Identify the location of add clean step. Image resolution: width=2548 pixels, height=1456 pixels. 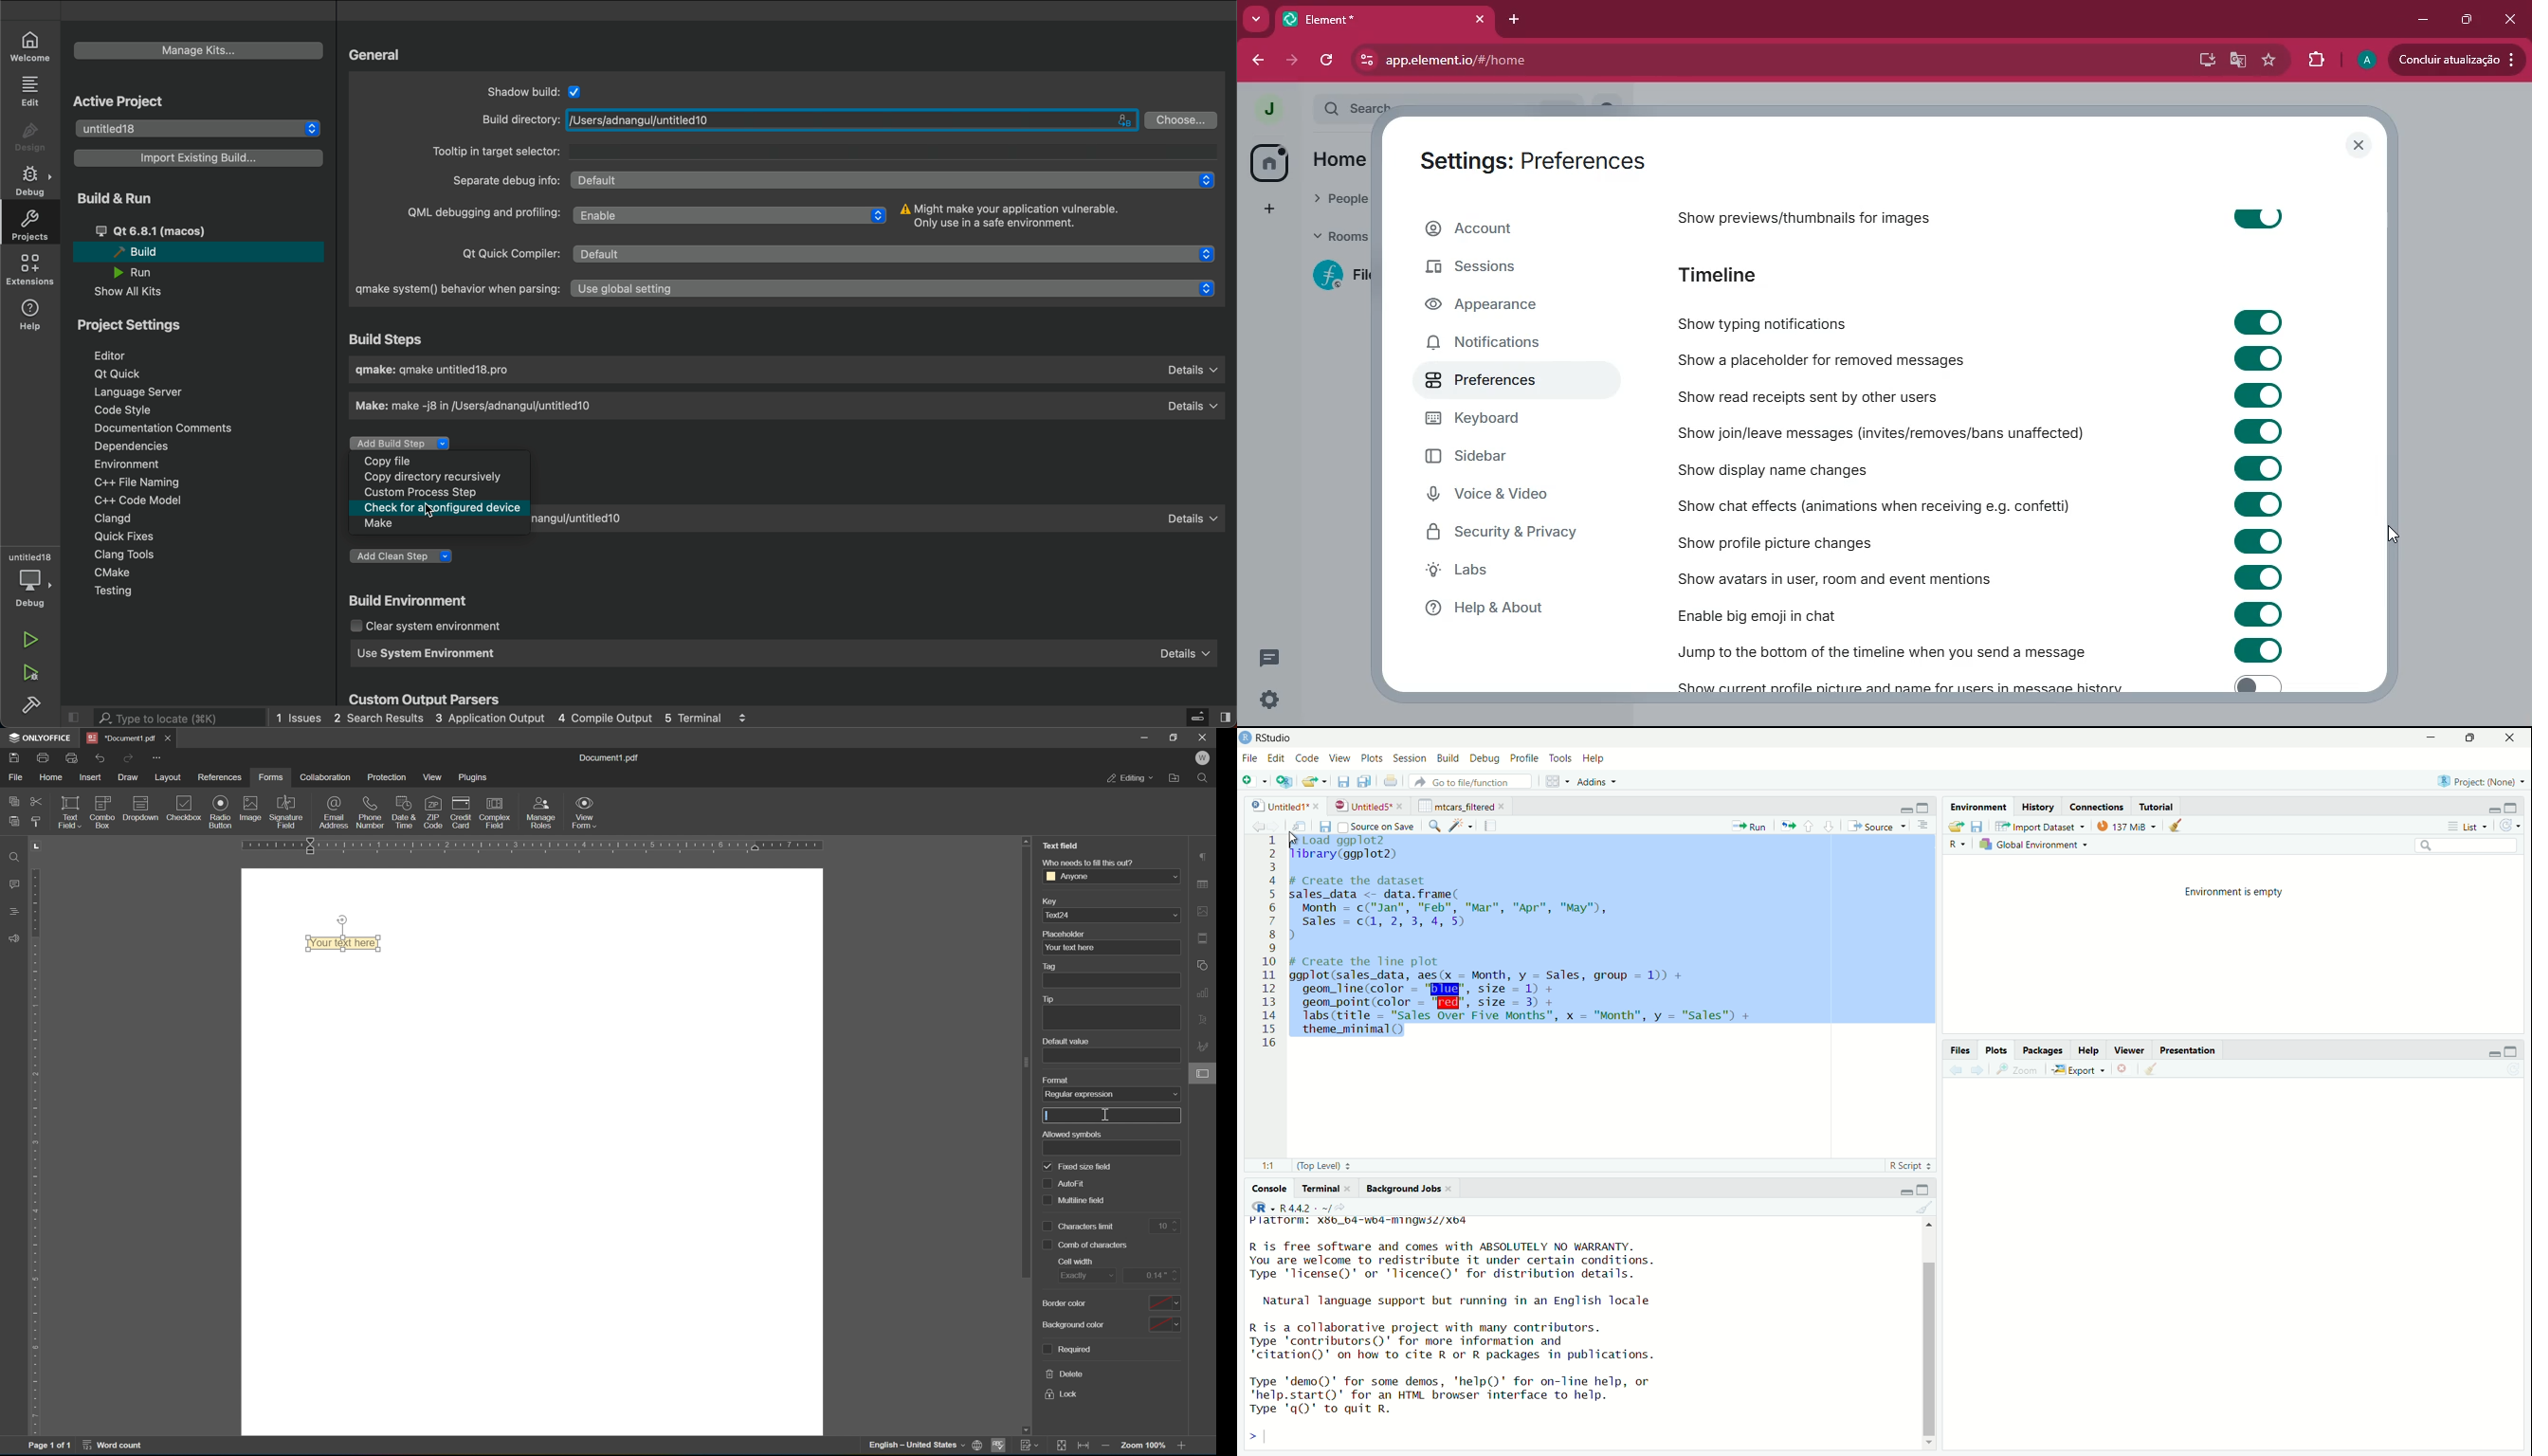
(408, 557).